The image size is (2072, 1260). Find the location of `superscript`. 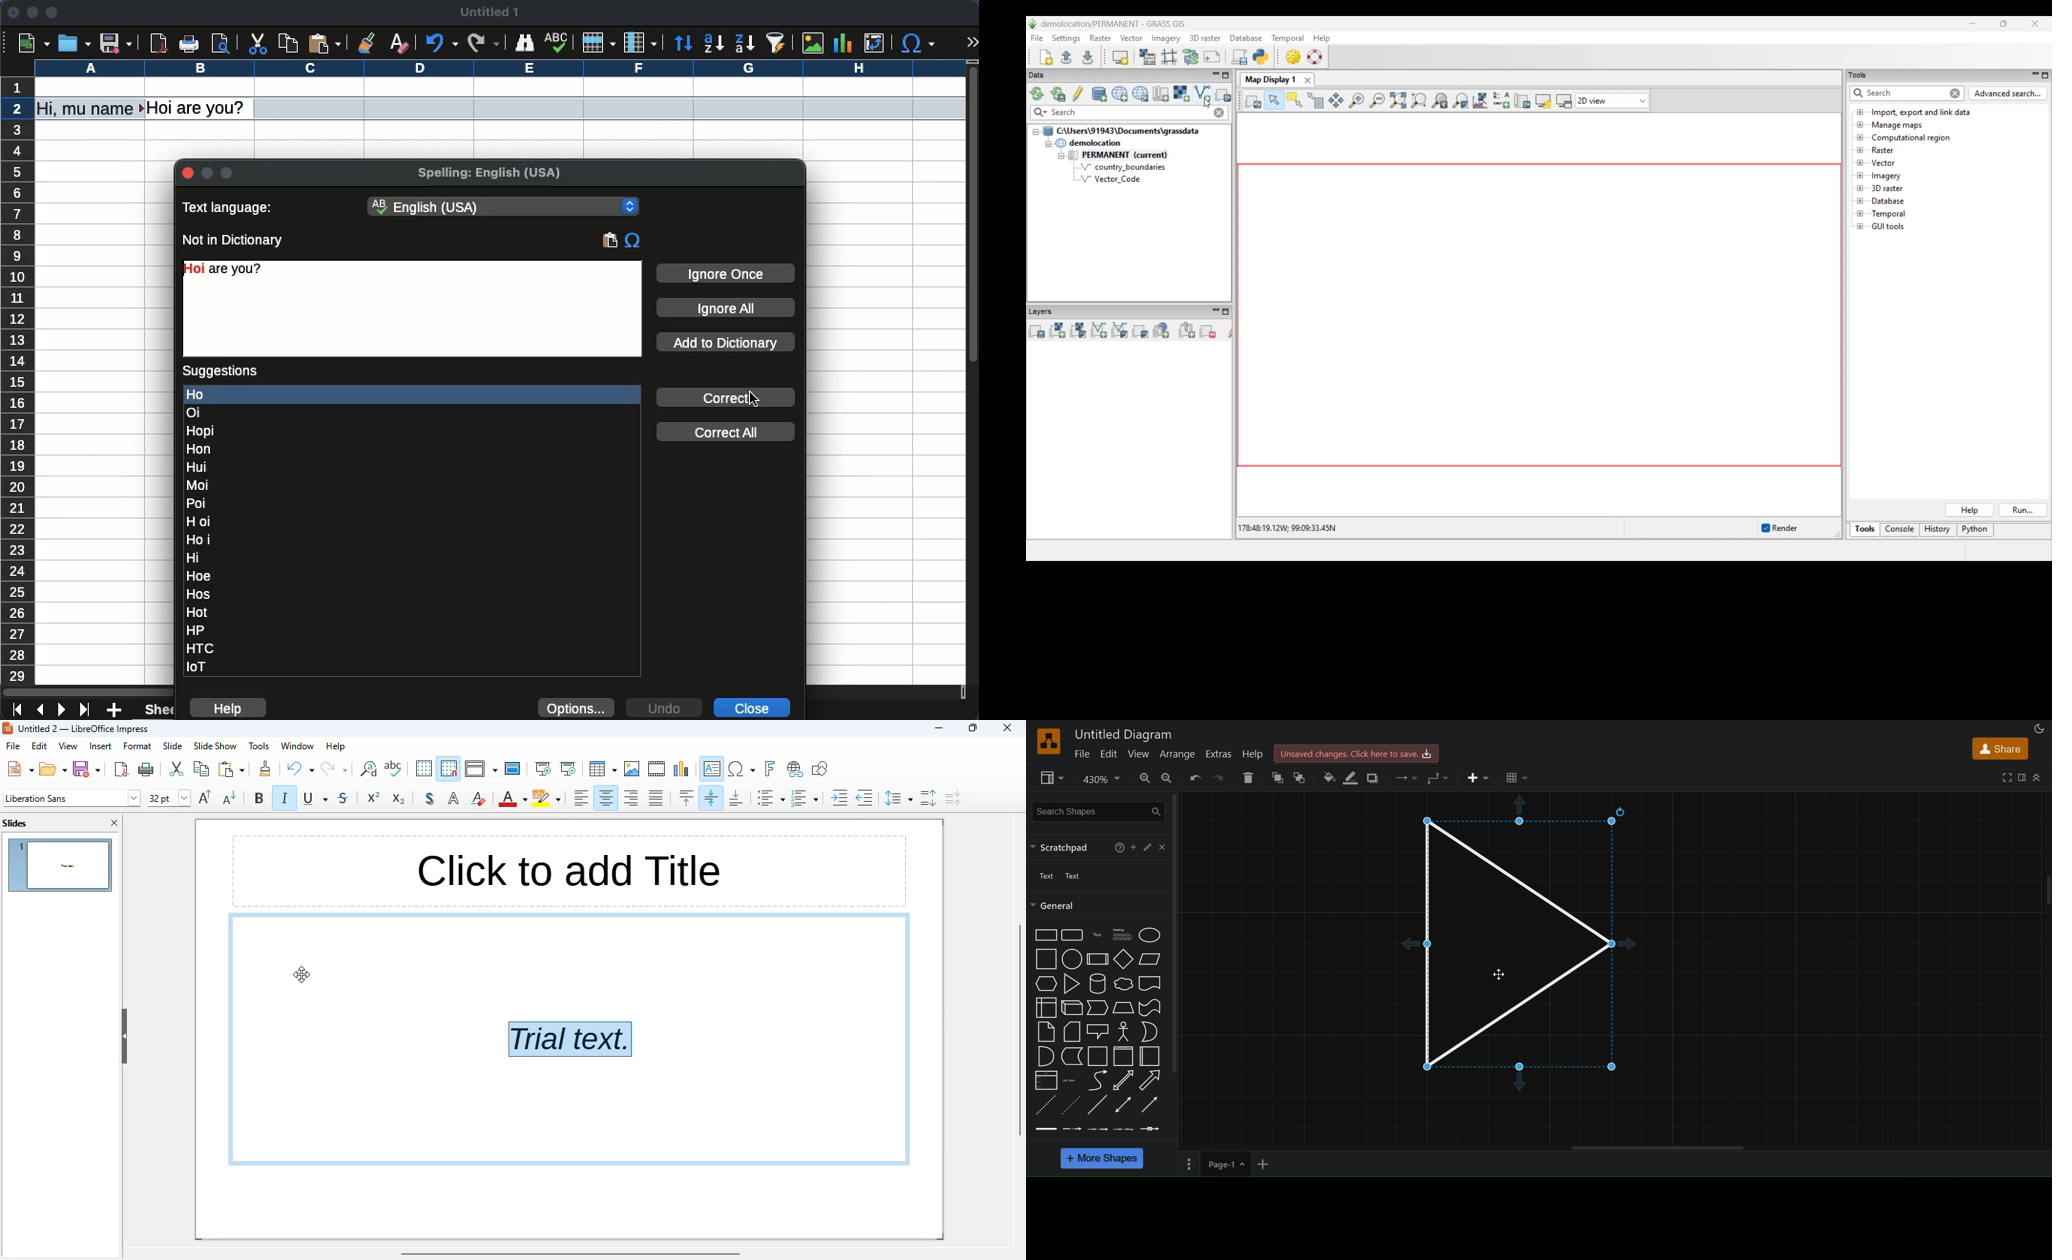

superscript is located at coordinates (373, 797).